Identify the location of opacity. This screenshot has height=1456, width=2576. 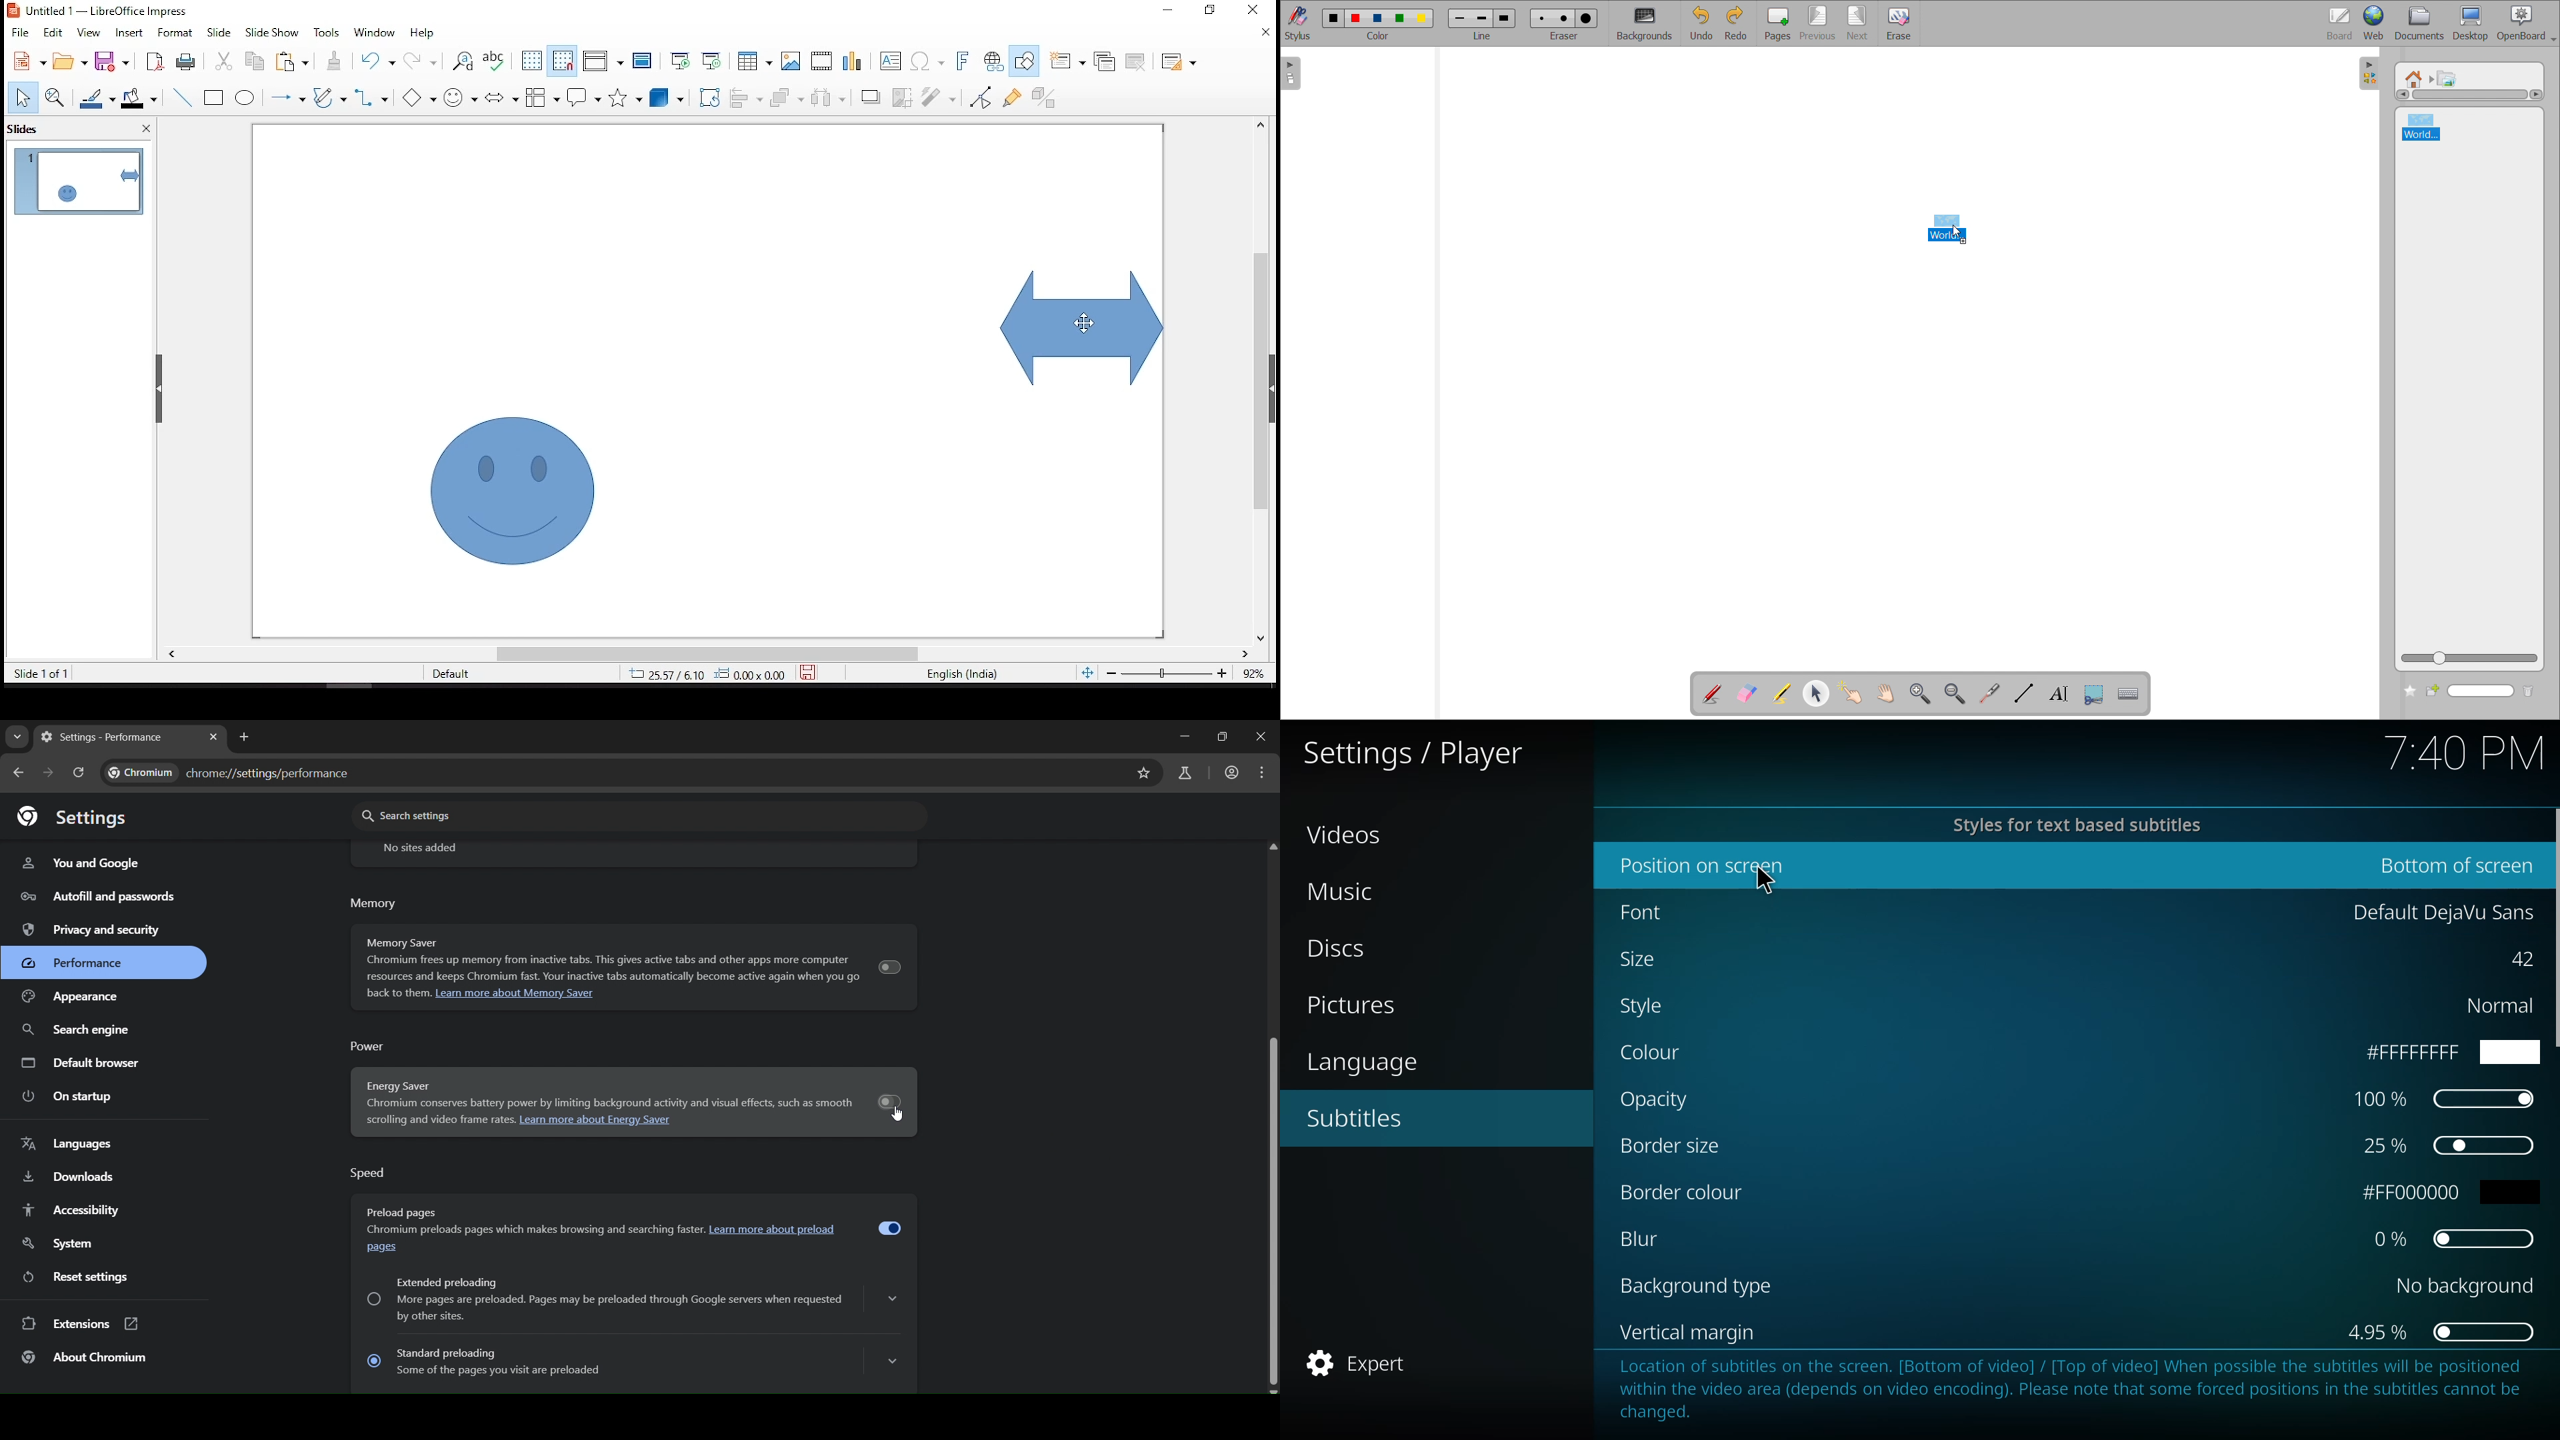
(1656, 1099).